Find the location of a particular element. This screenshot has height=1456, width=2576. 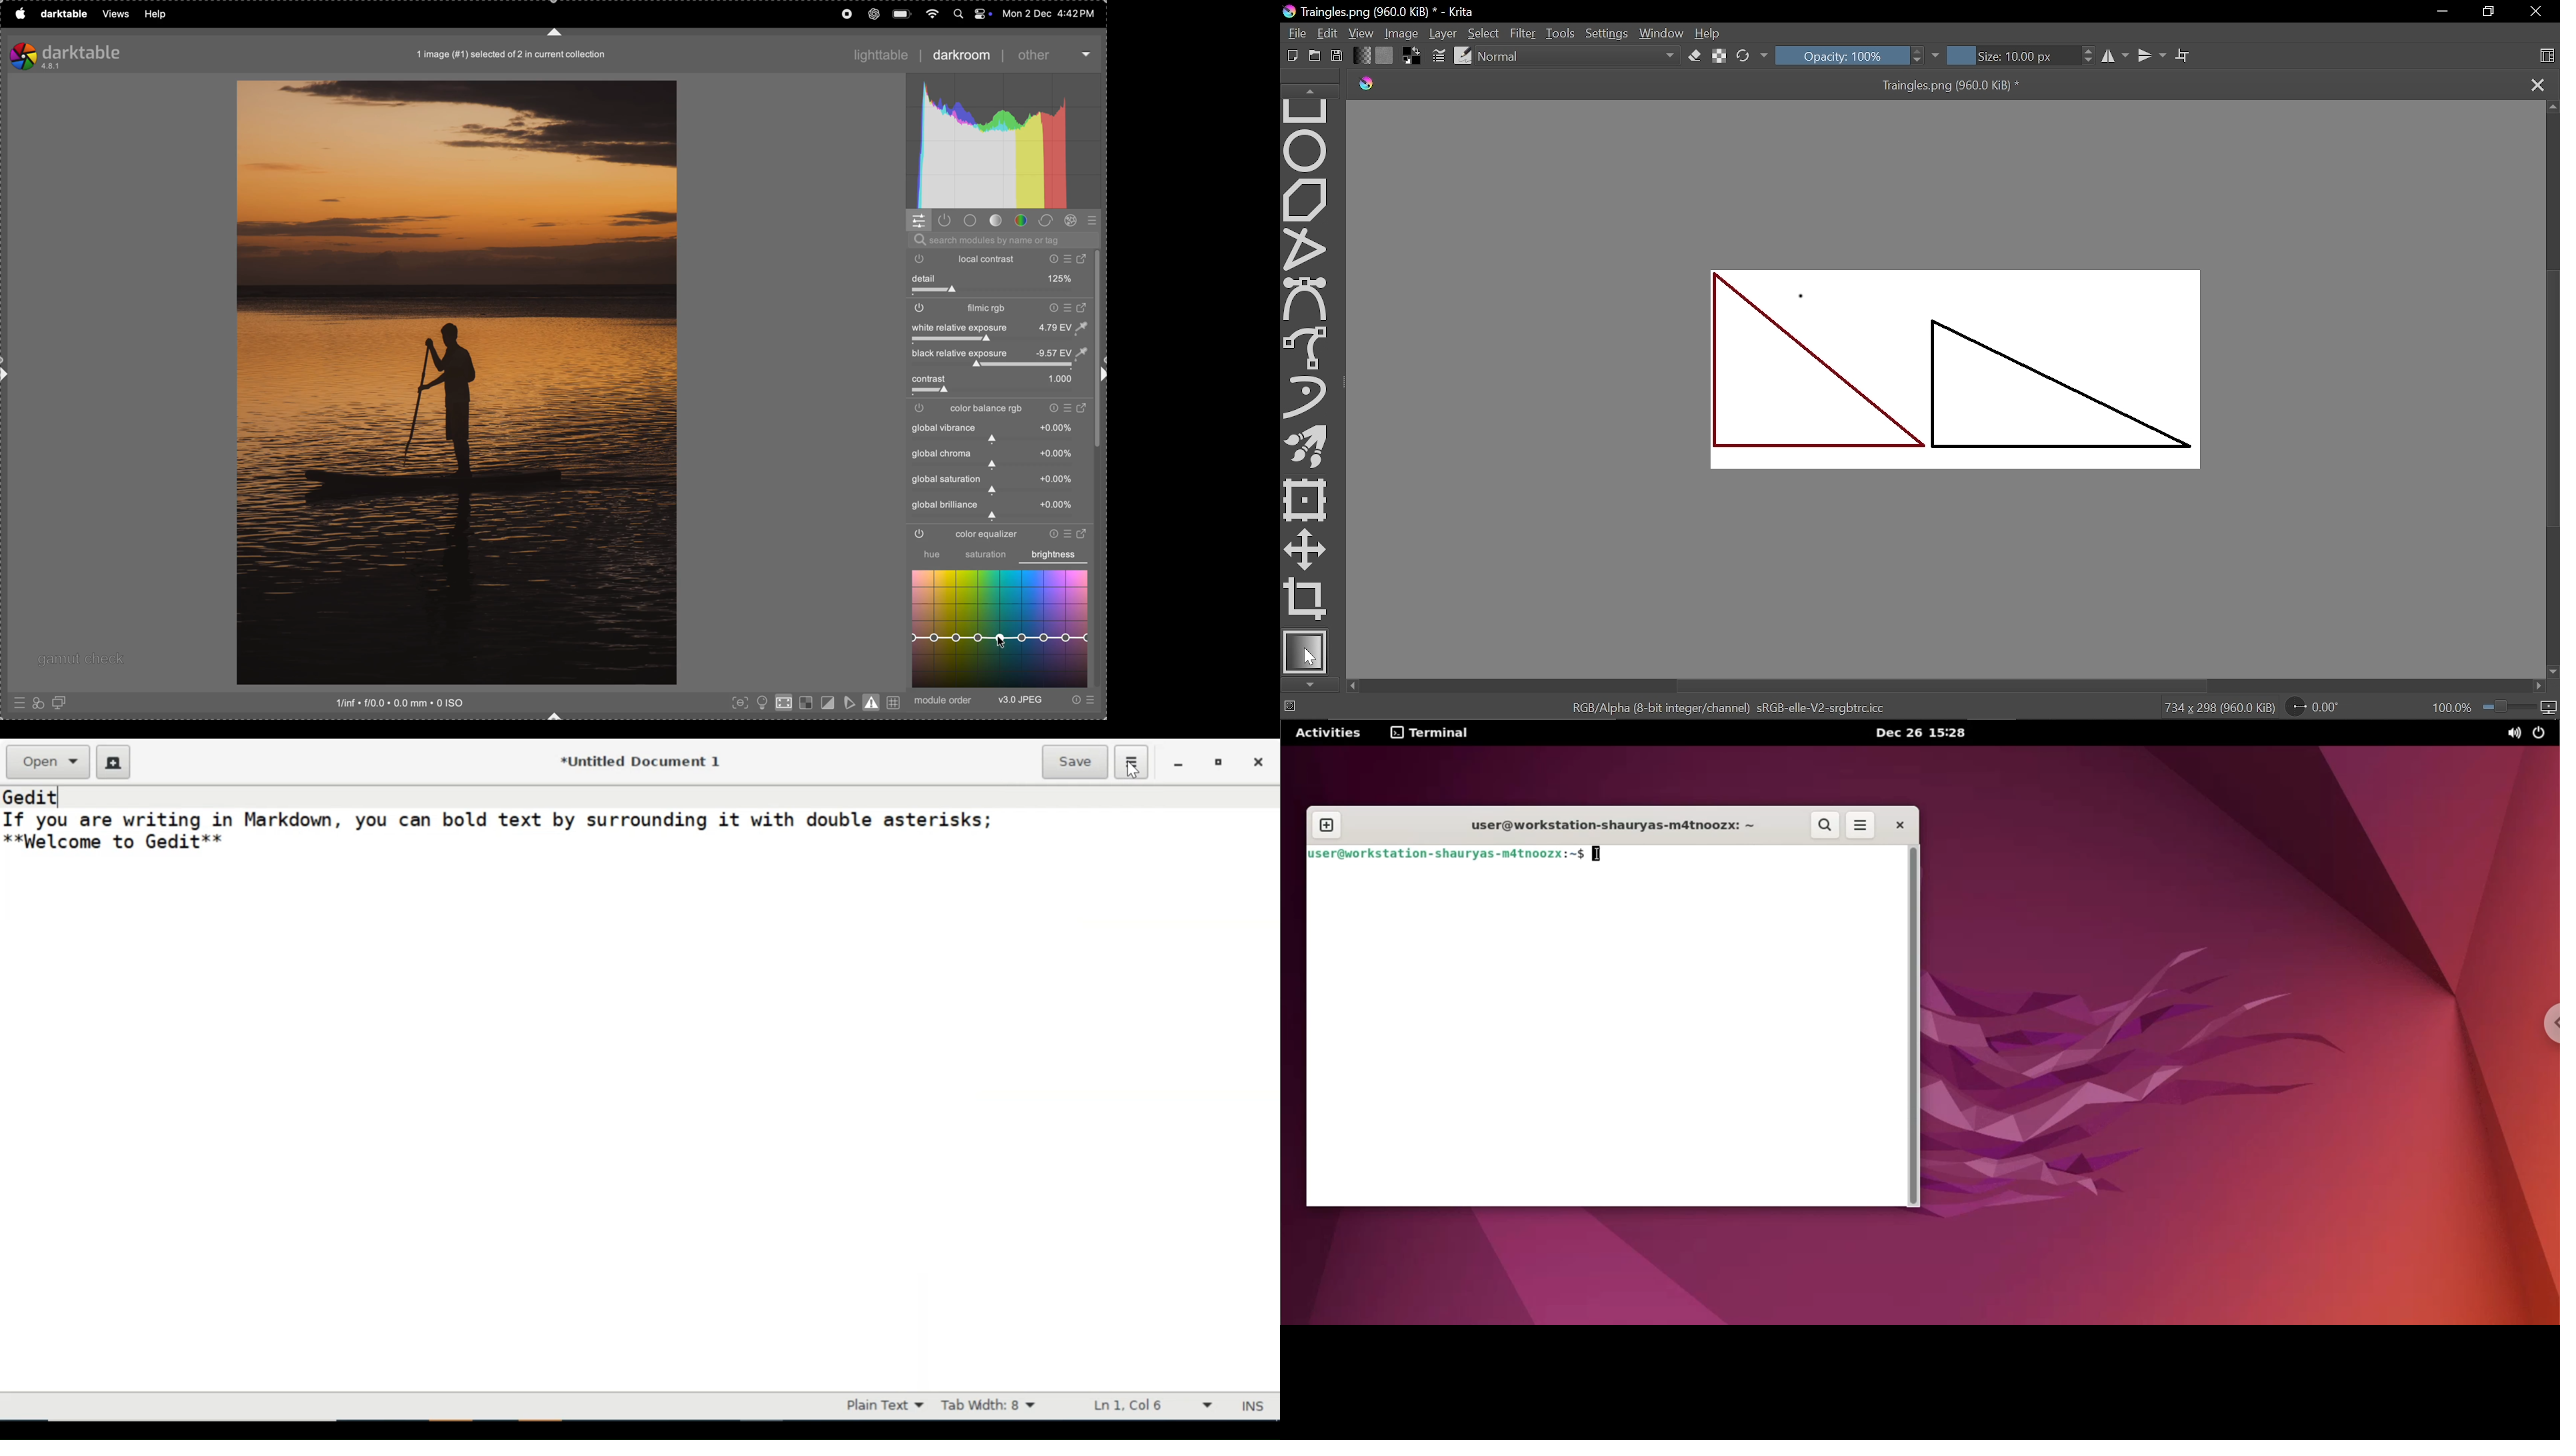

black relavtive exposure is located at coordinates (1005, 353).